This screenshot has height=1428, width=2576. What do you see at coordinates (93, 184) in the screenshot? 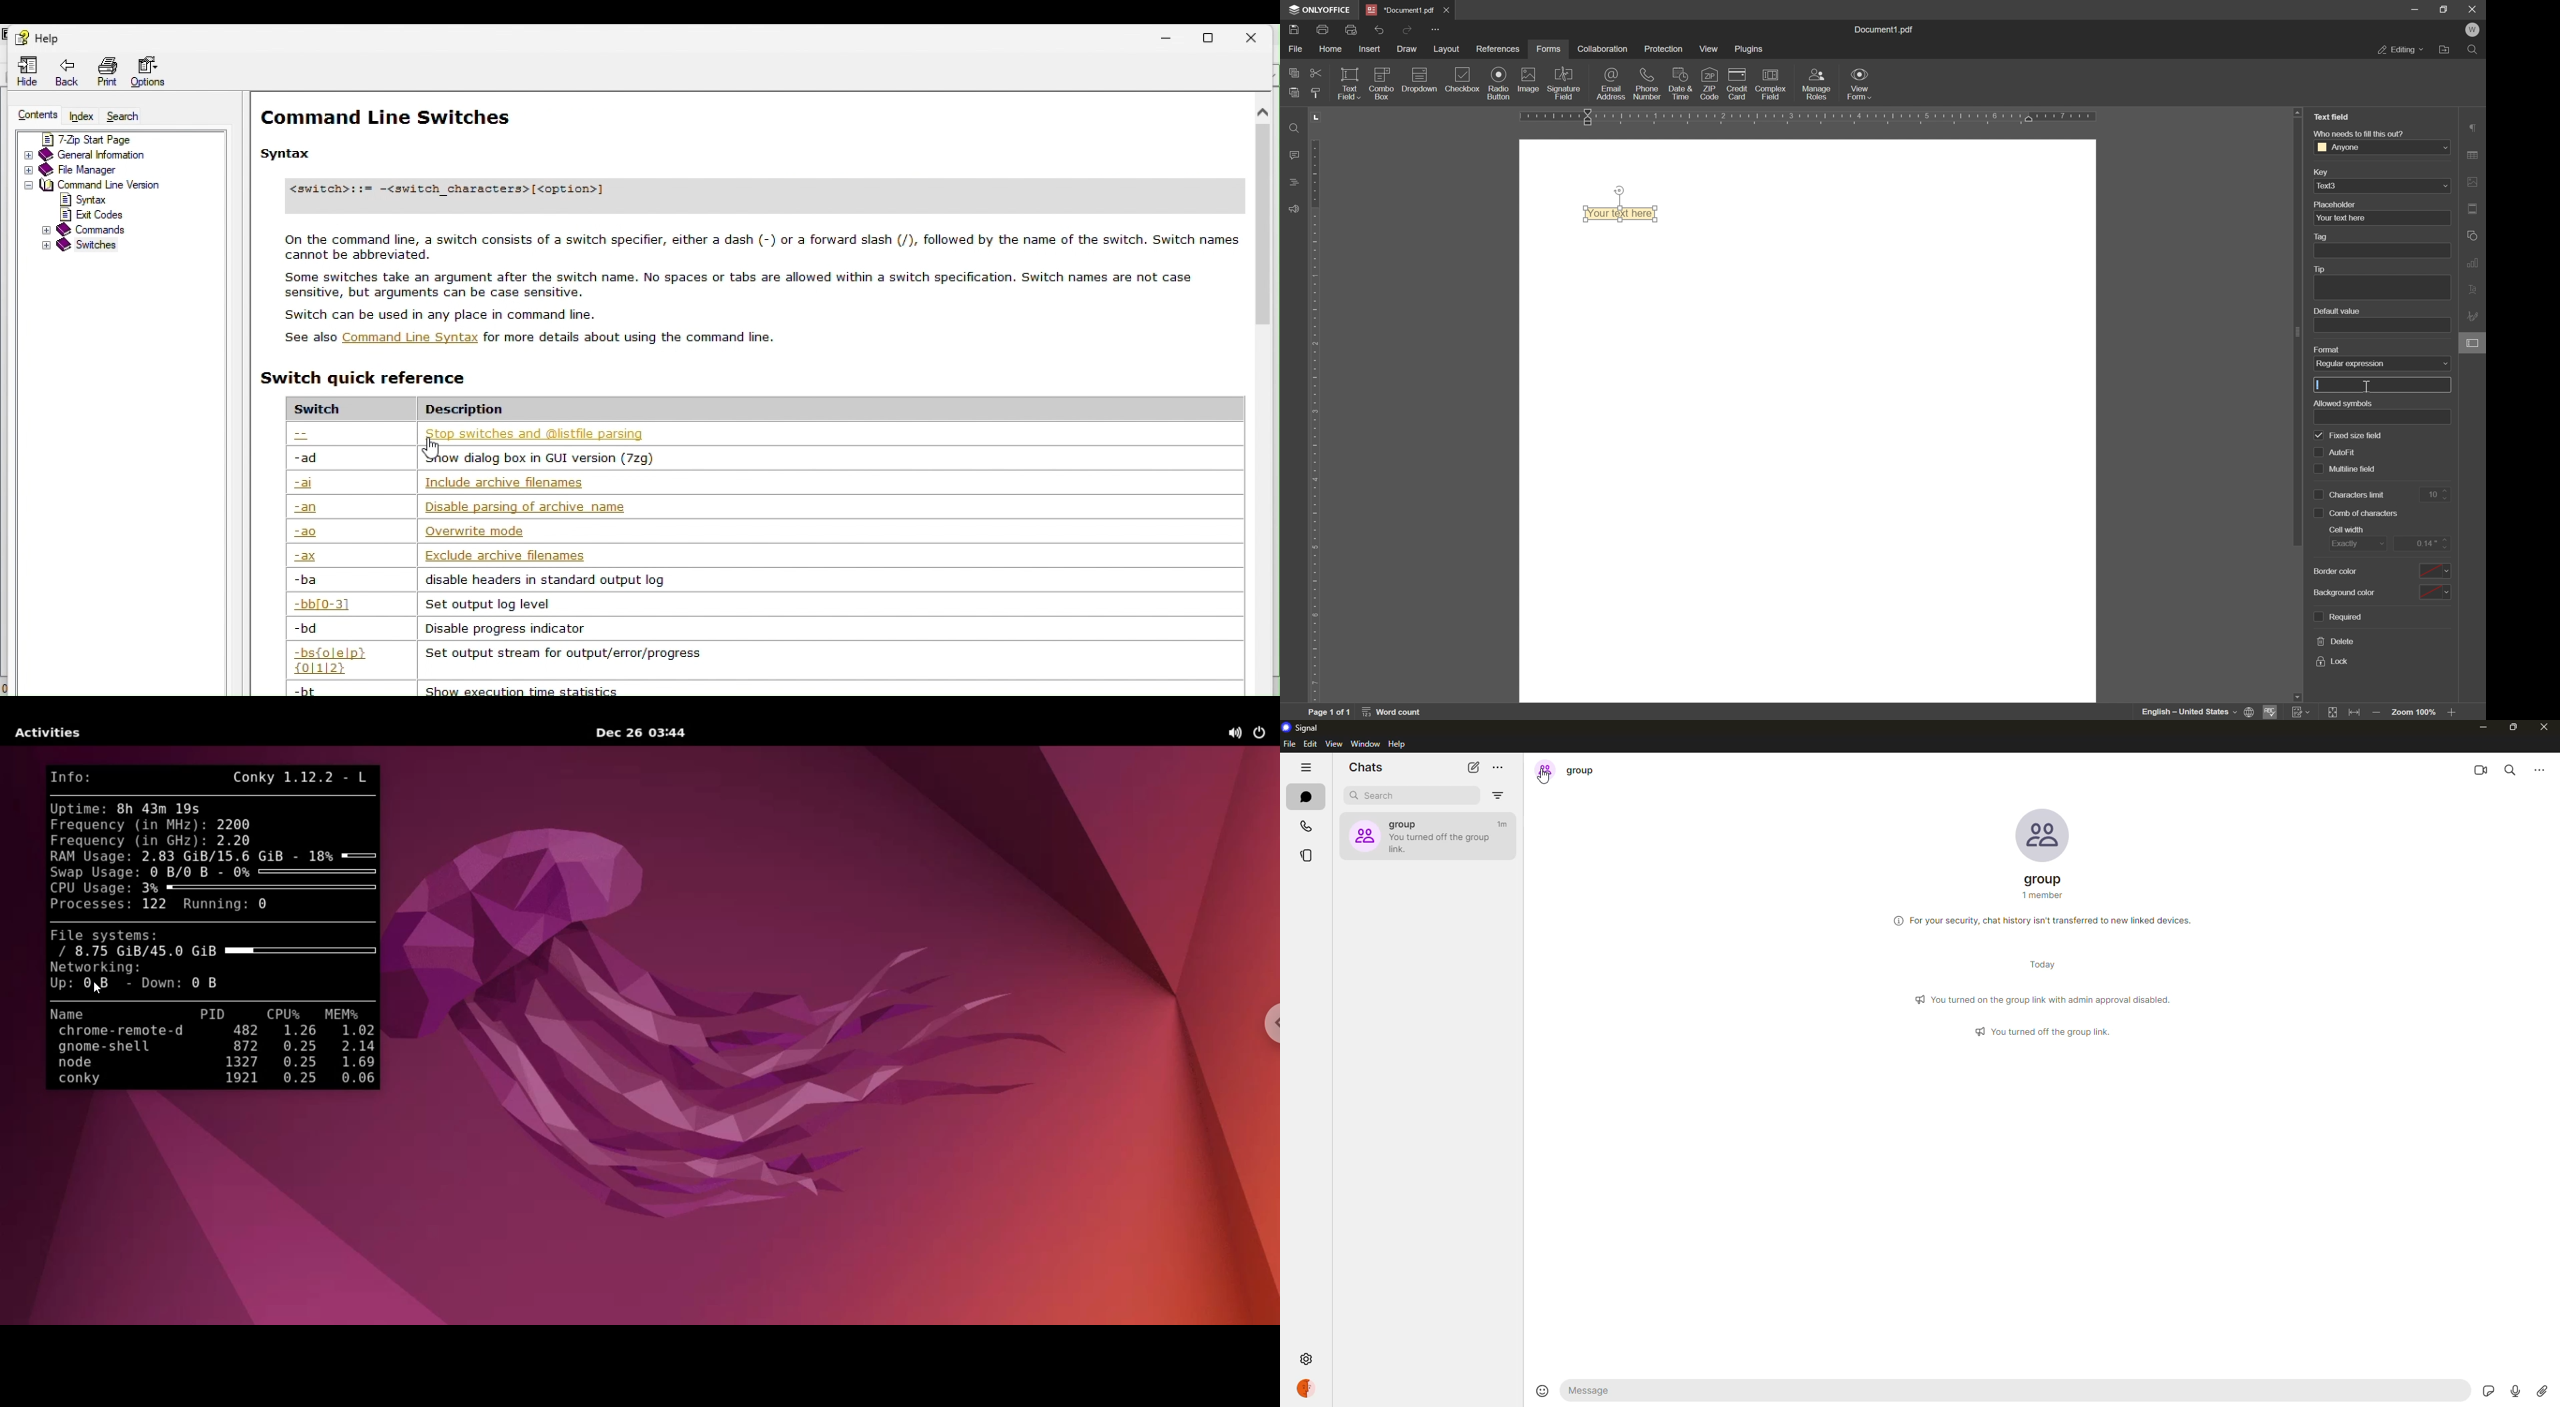
I see `` at bounding box center [93, 184].